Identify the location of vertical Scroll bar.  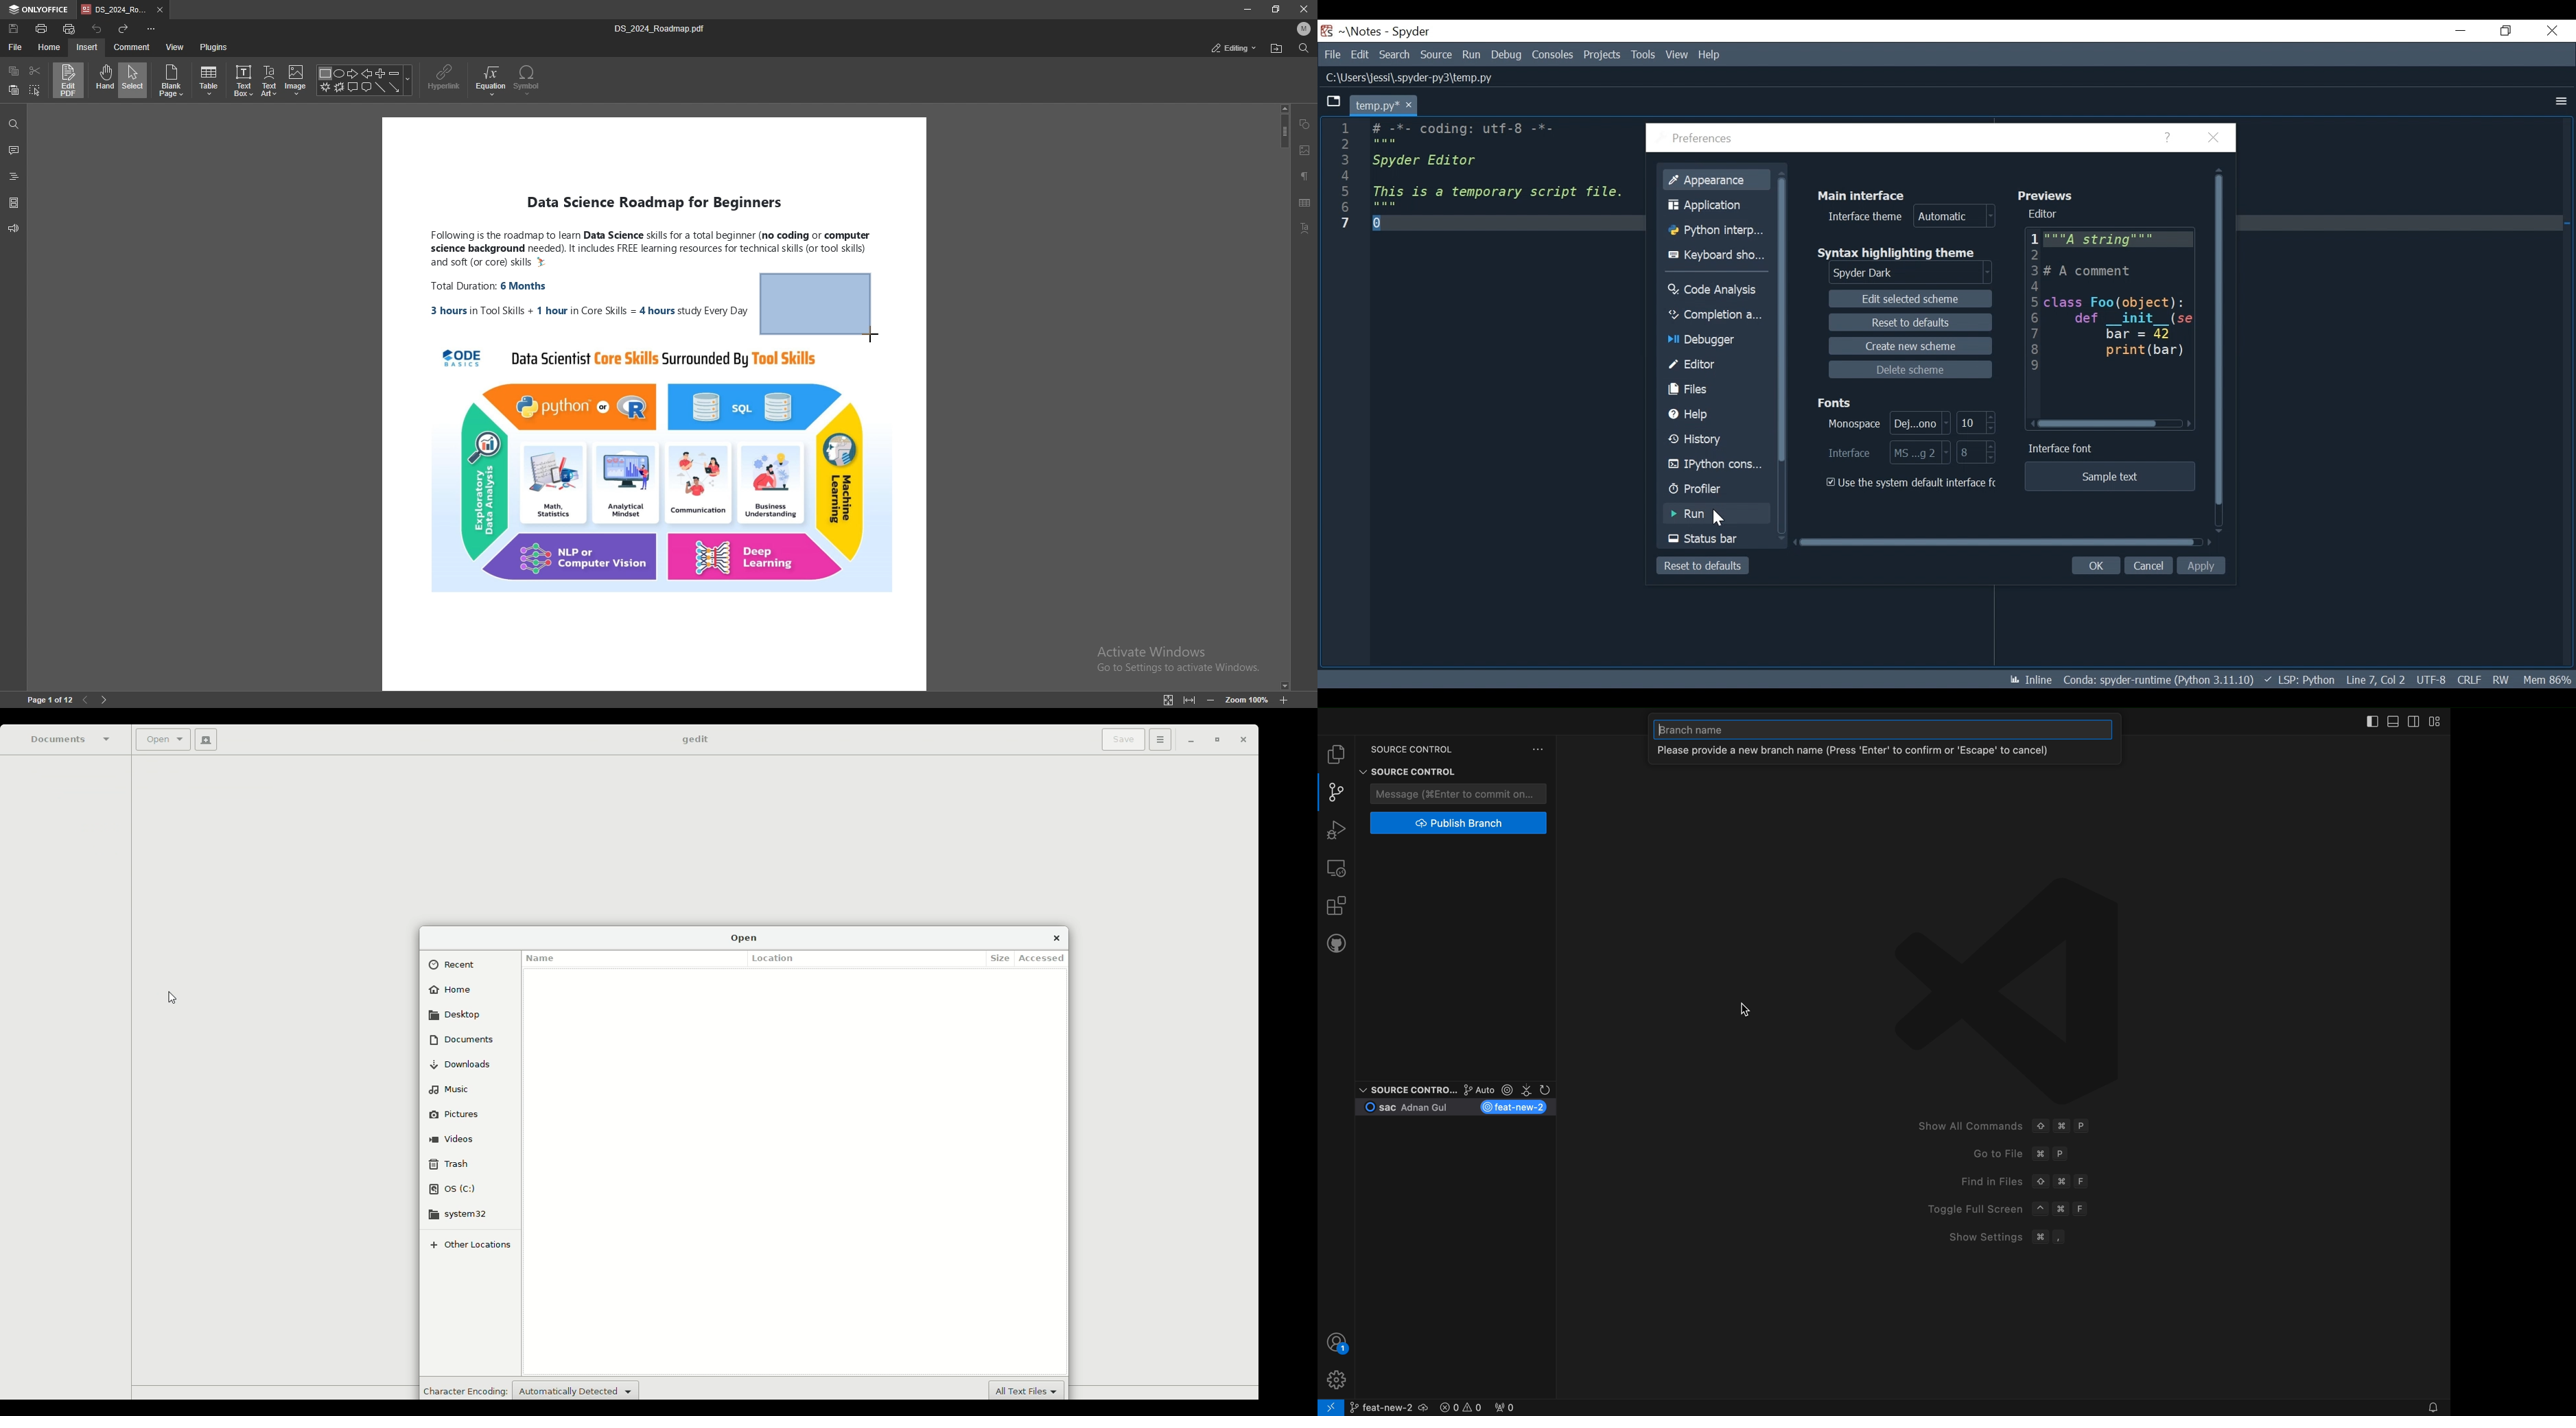
(2222, 351).